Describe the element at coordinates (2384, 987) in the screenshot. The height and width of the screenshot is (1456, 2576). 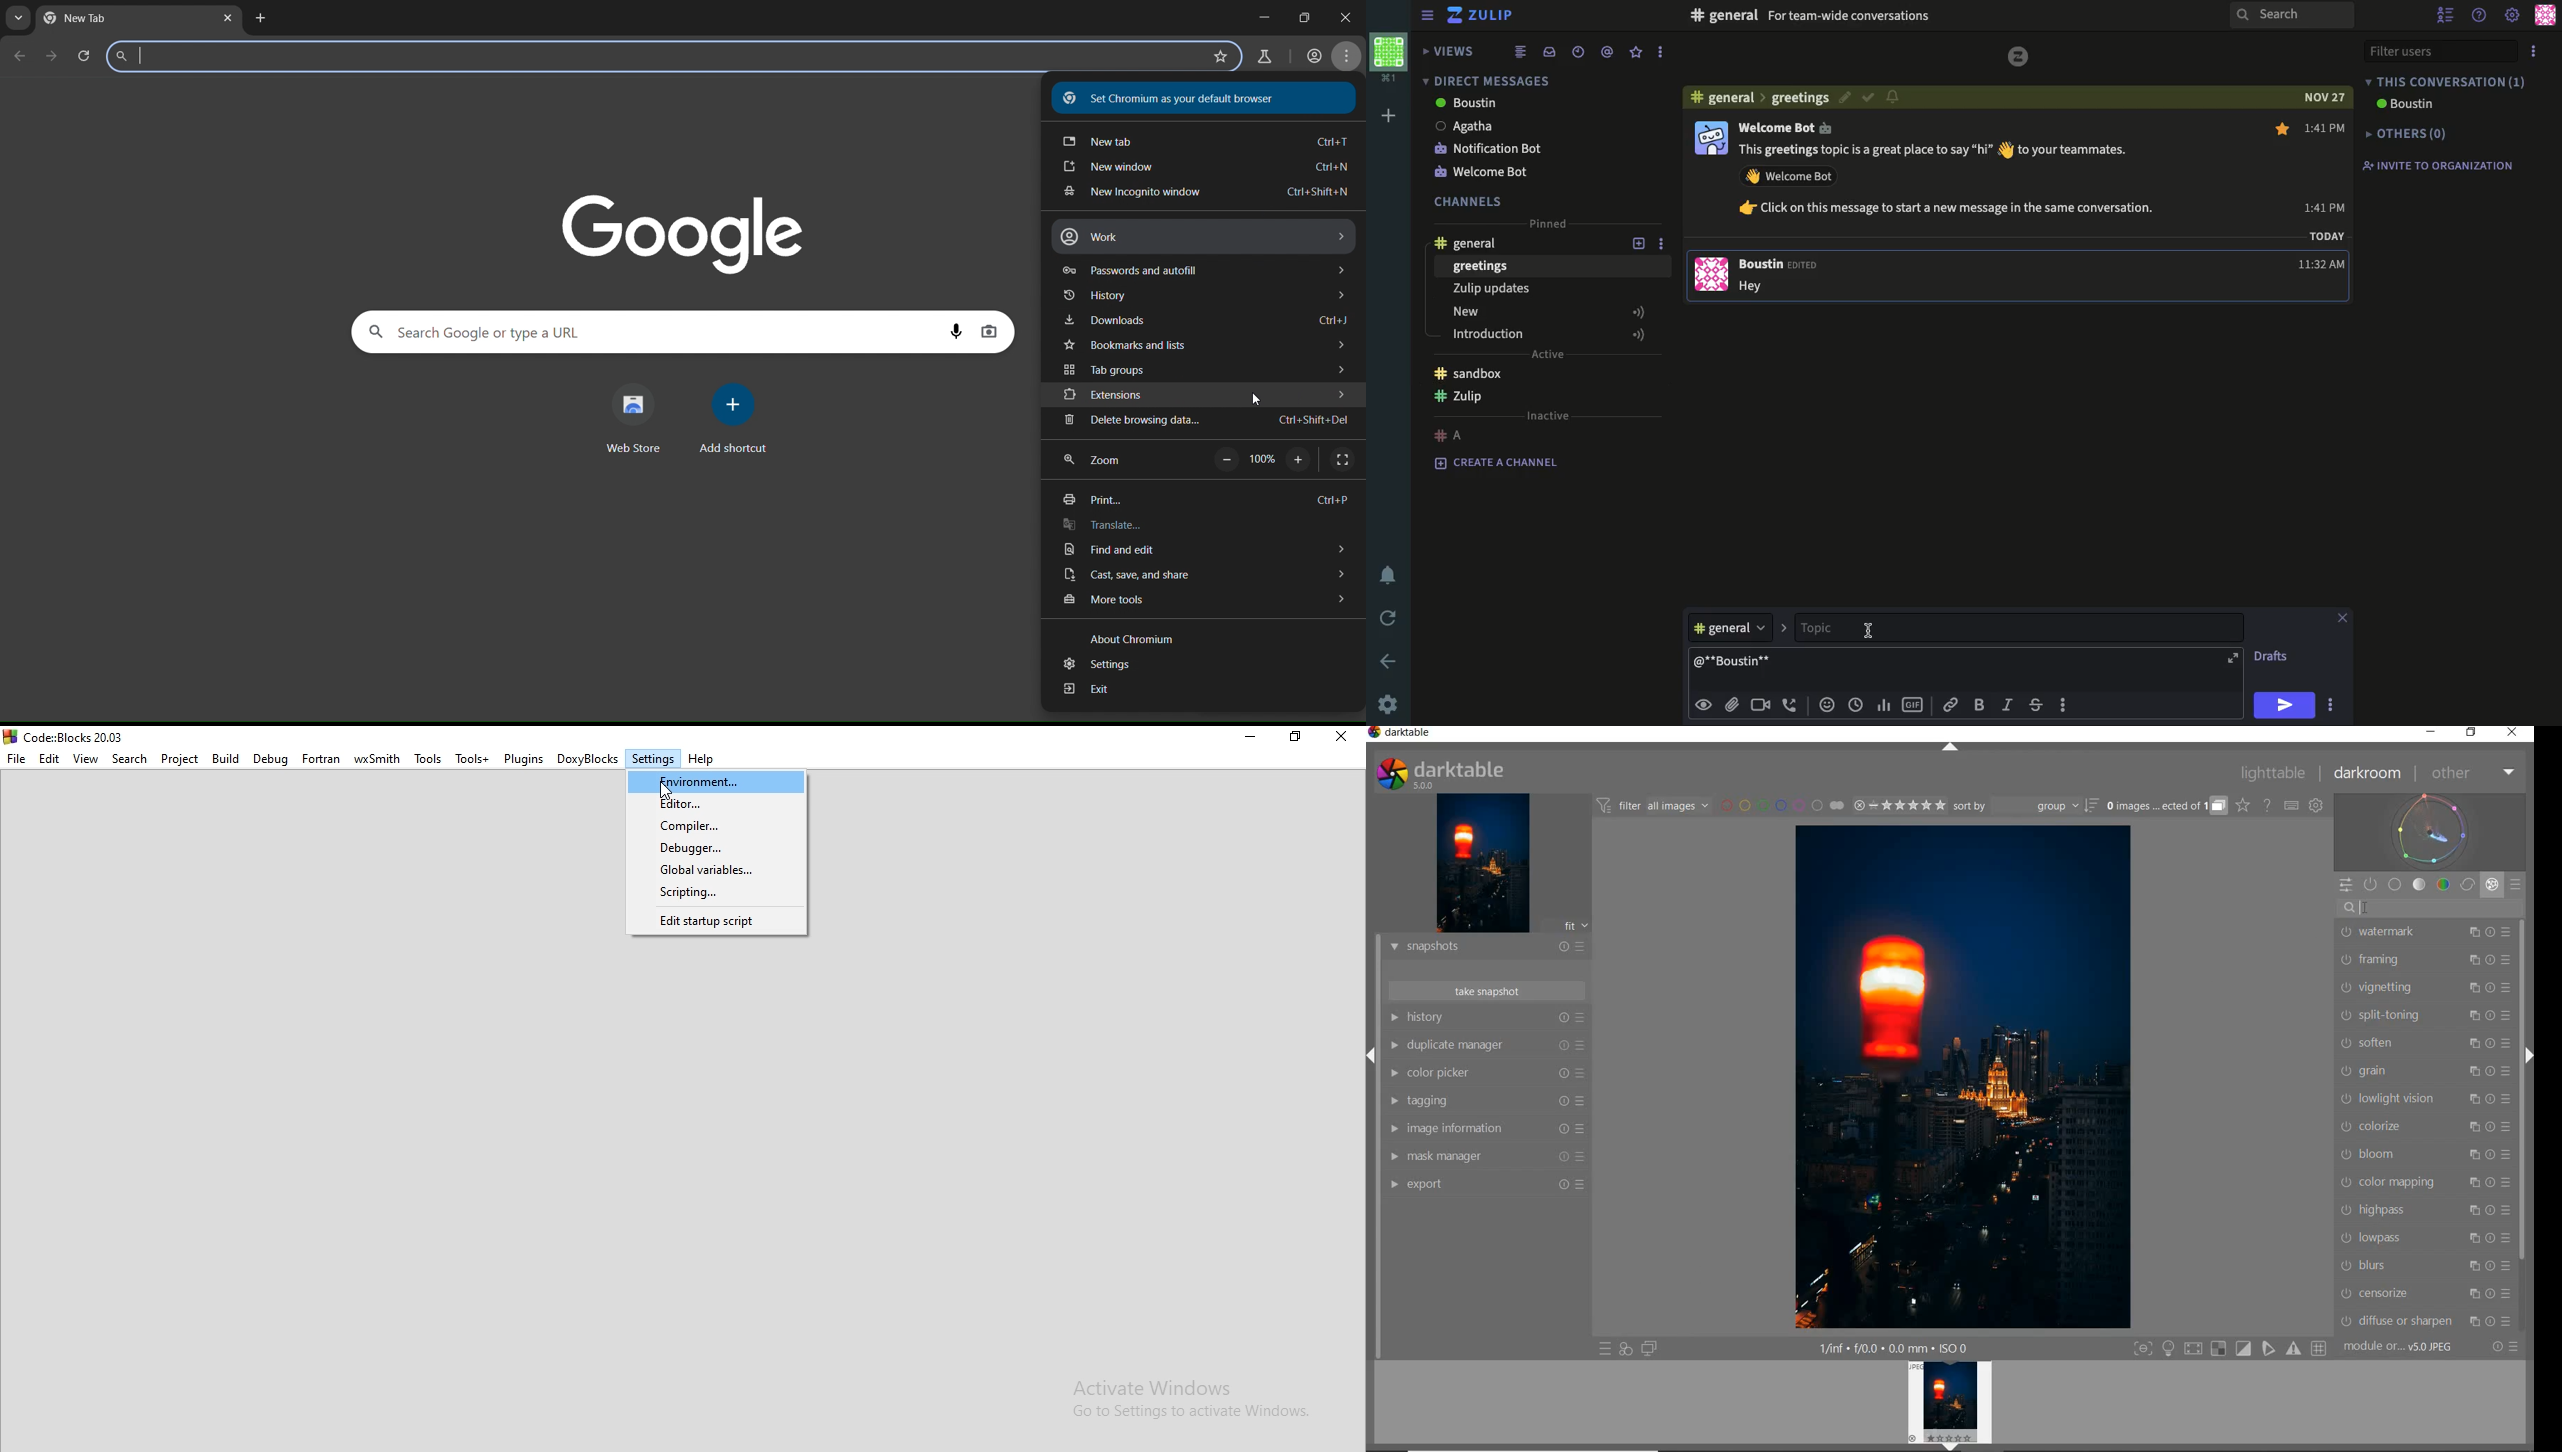
I see `VIGNETTING` at that location.